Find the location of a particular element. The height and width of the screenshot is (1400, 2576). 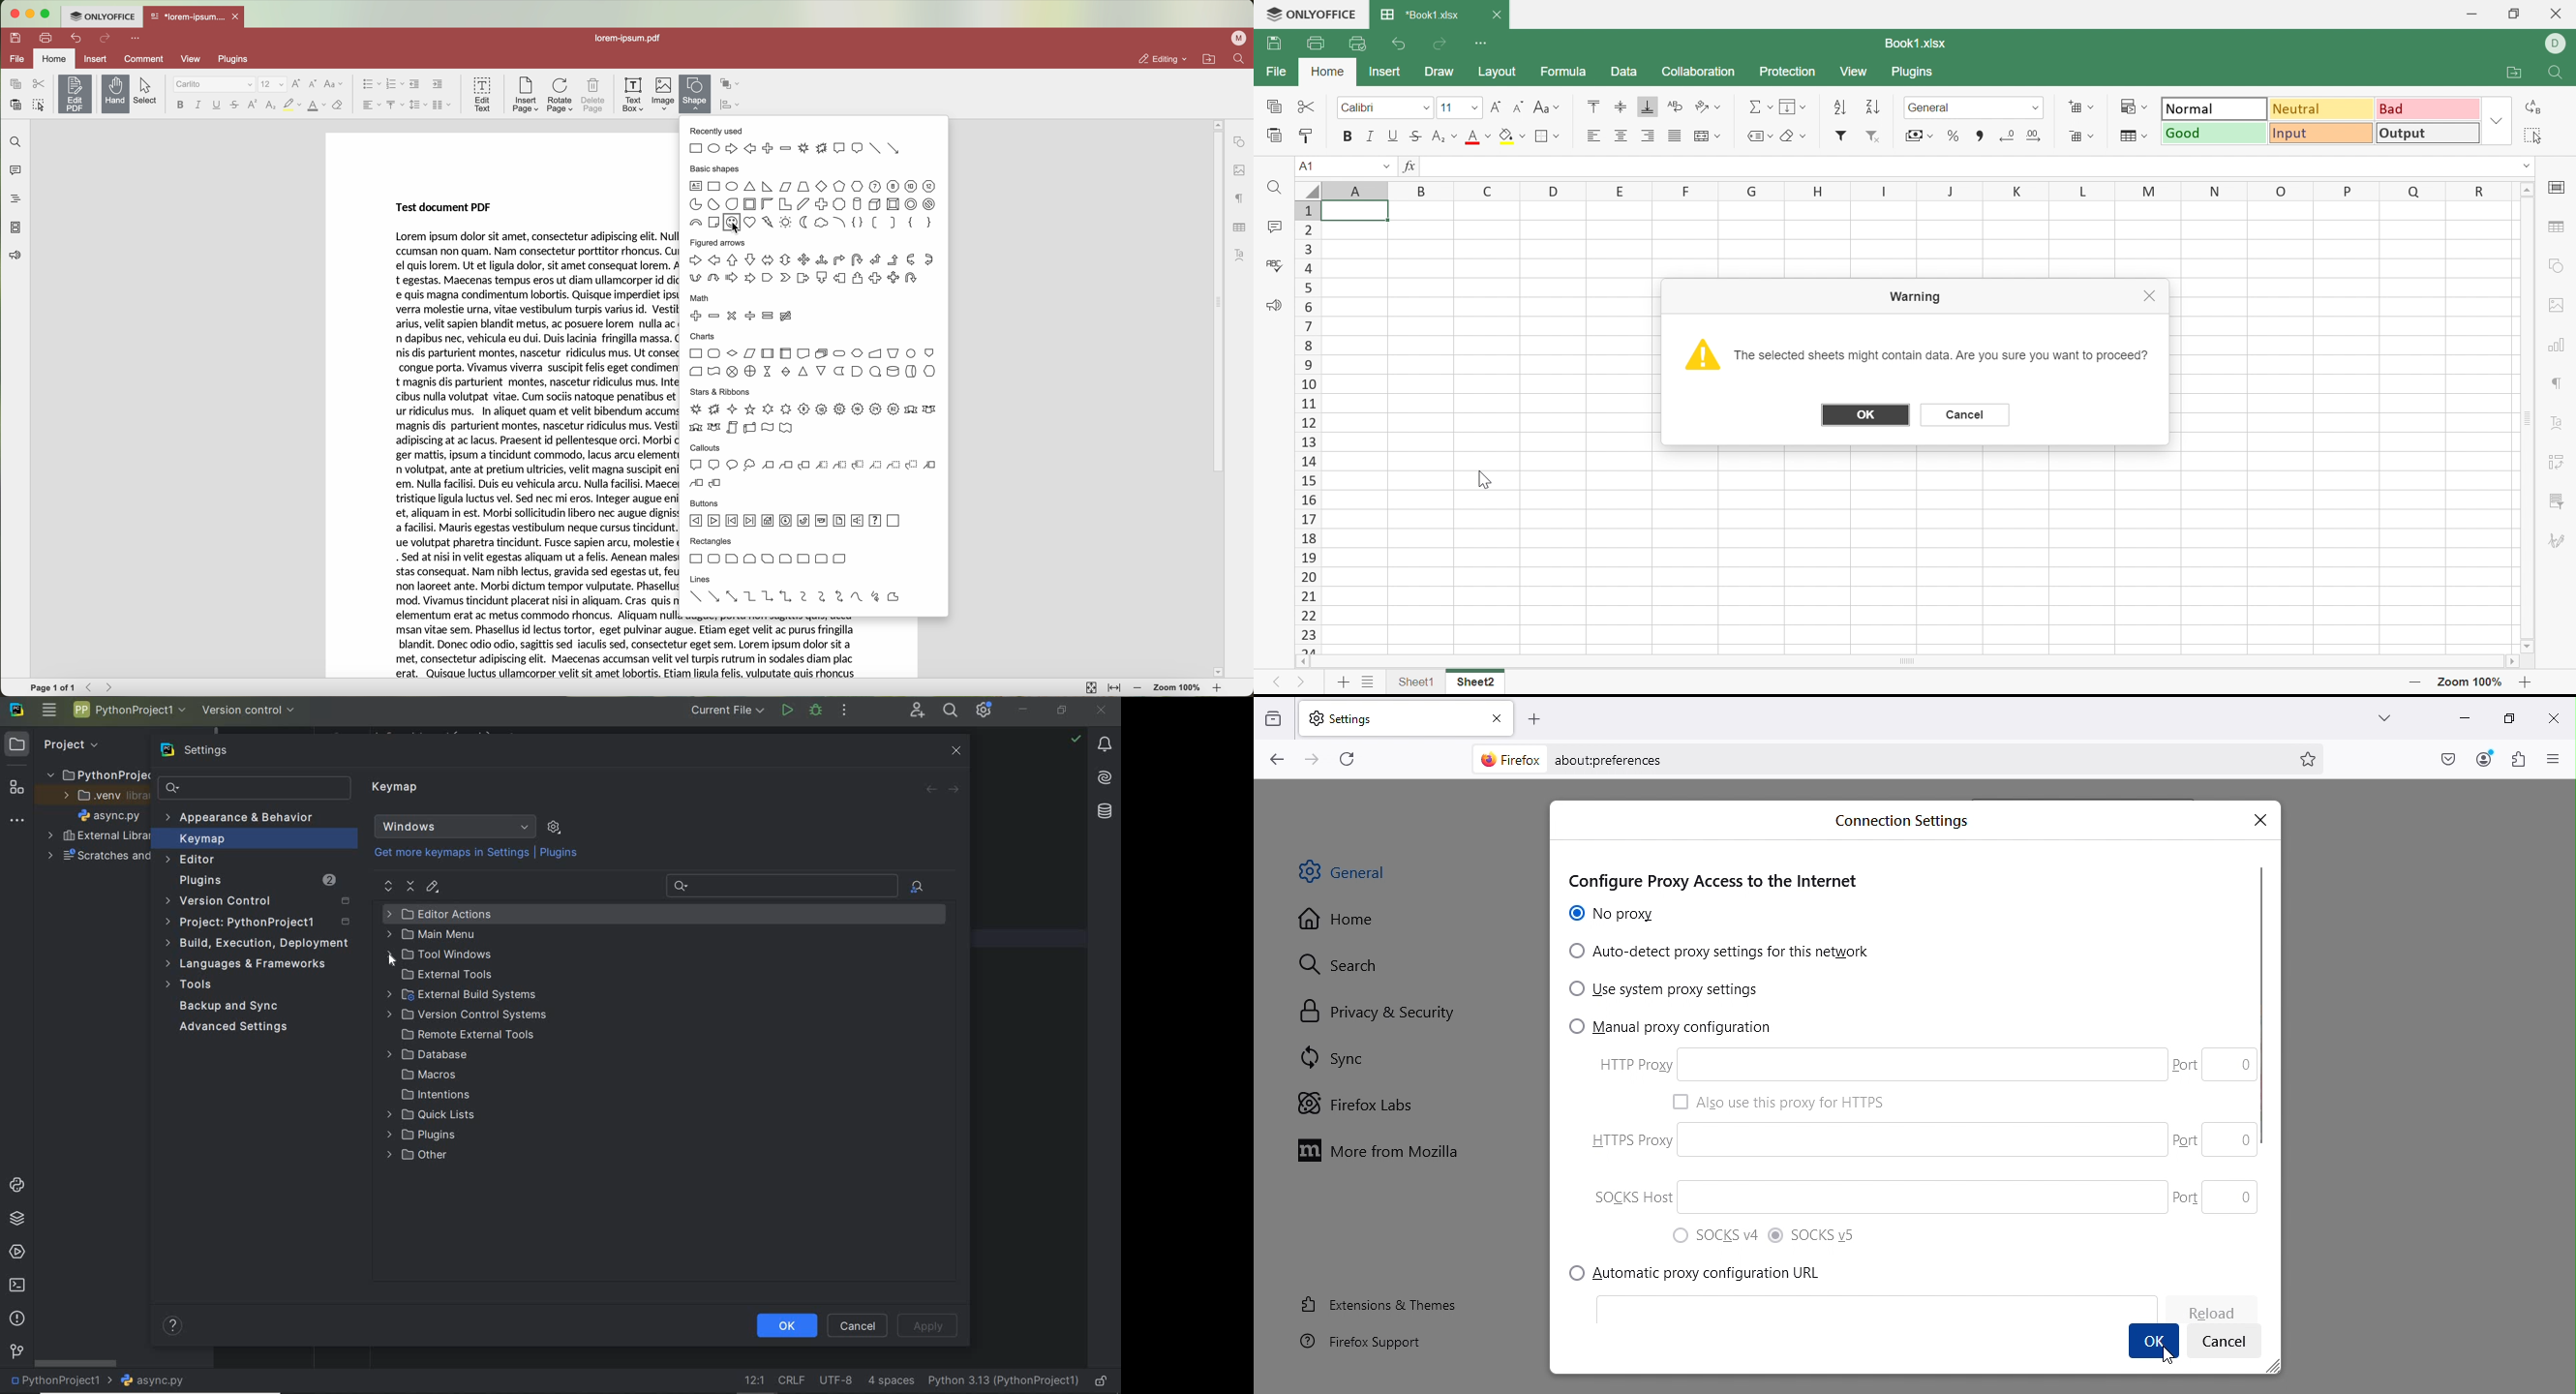

Port is located at coordinates (2186, 1137).